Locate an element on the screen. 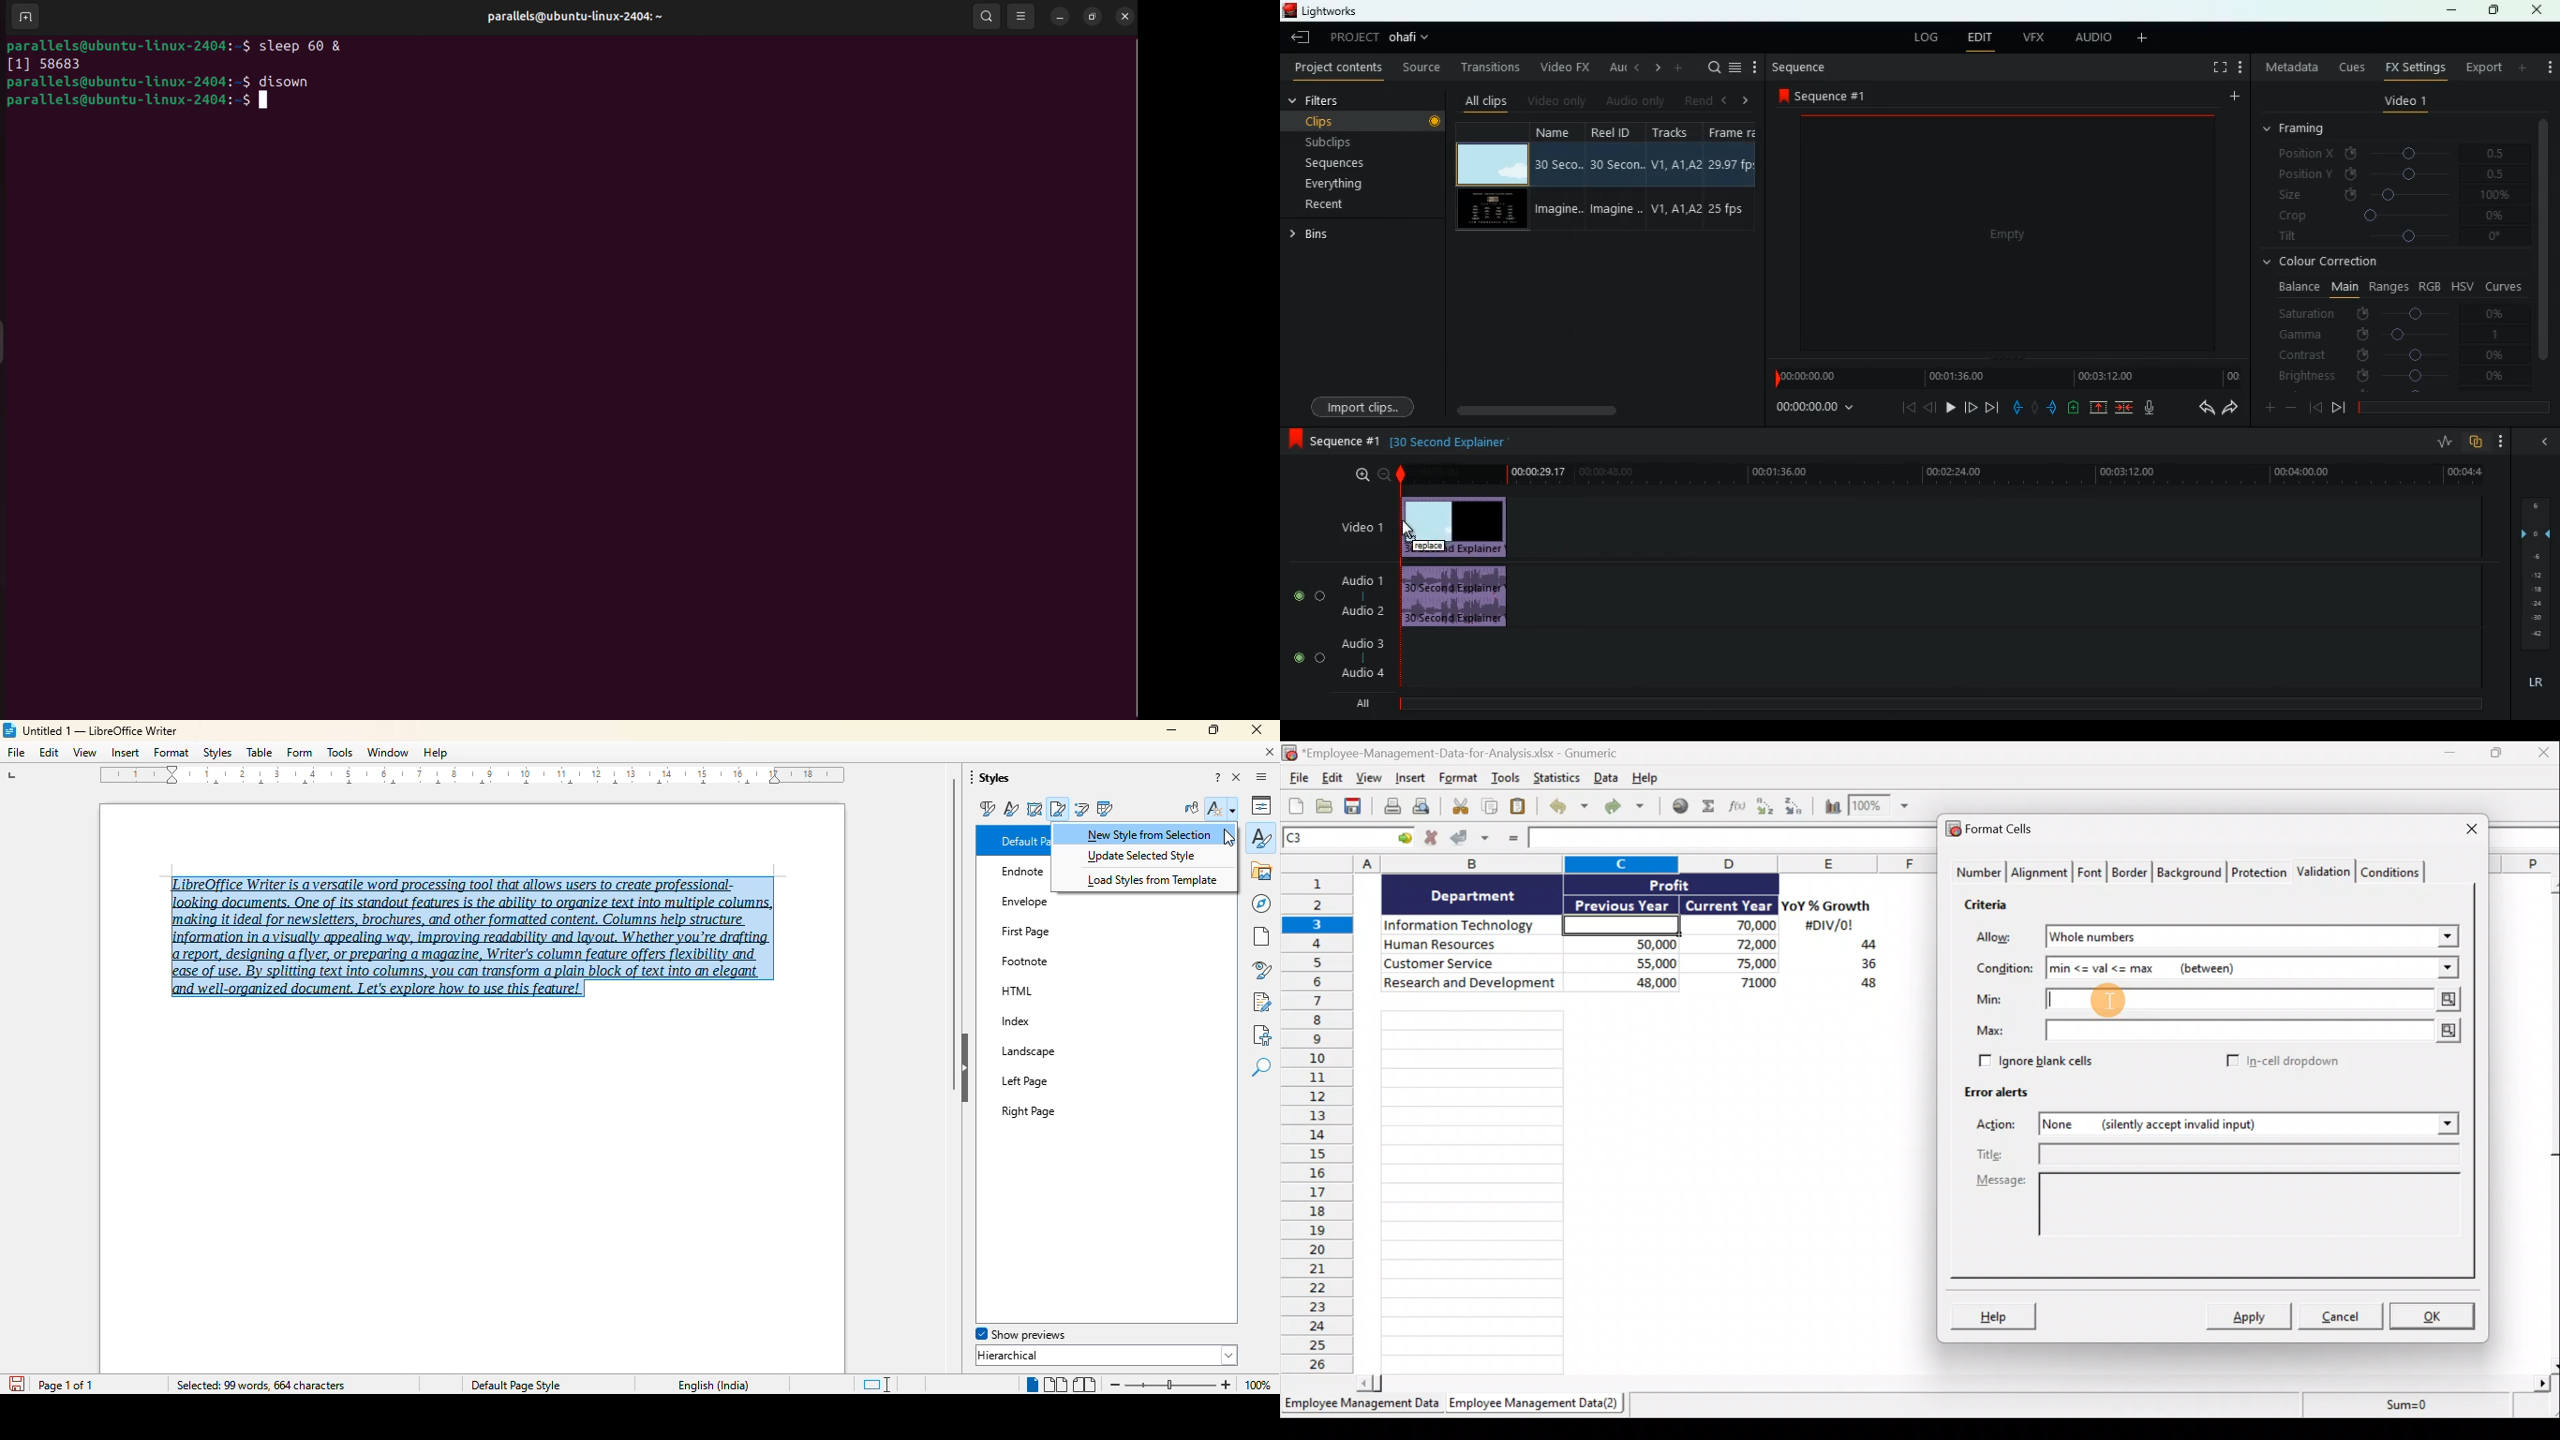  cursor is located at coordinates (1230, 836).